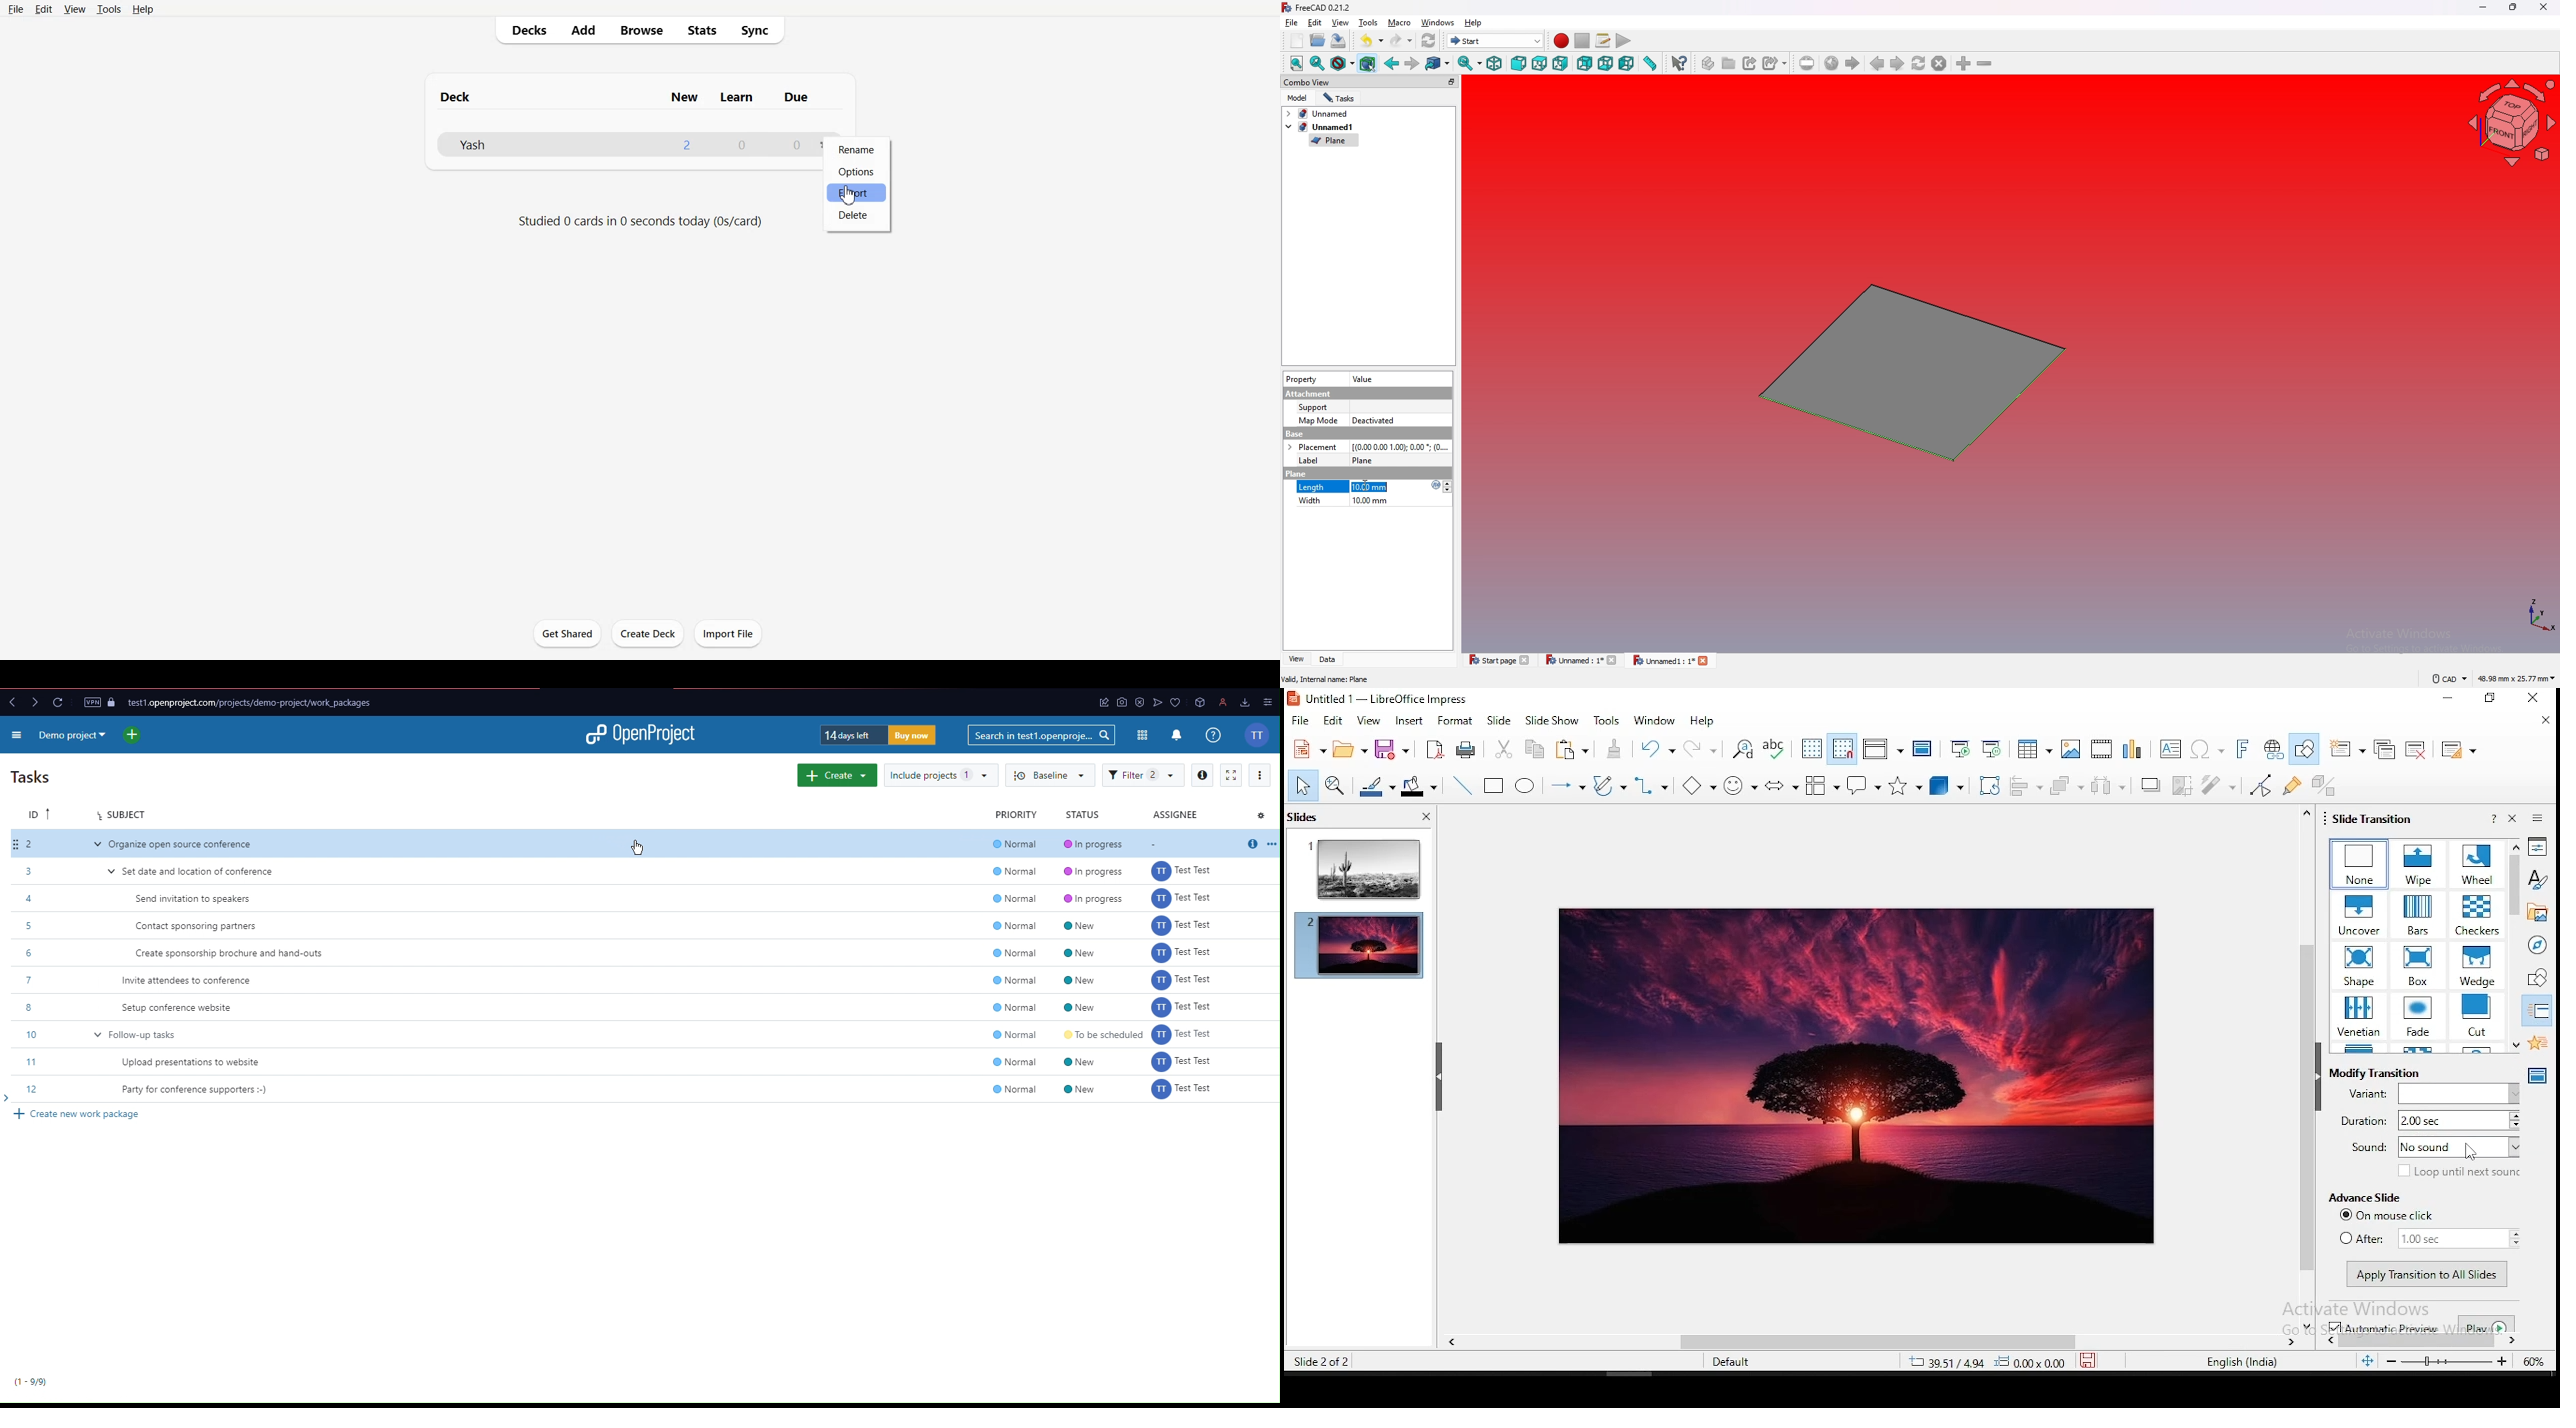 This screenshot has width=2576, height=1428. What do you see at coordinates (1624, 41) in the screenshot?
I see `execute macro` at bounding box center [1624, 41].